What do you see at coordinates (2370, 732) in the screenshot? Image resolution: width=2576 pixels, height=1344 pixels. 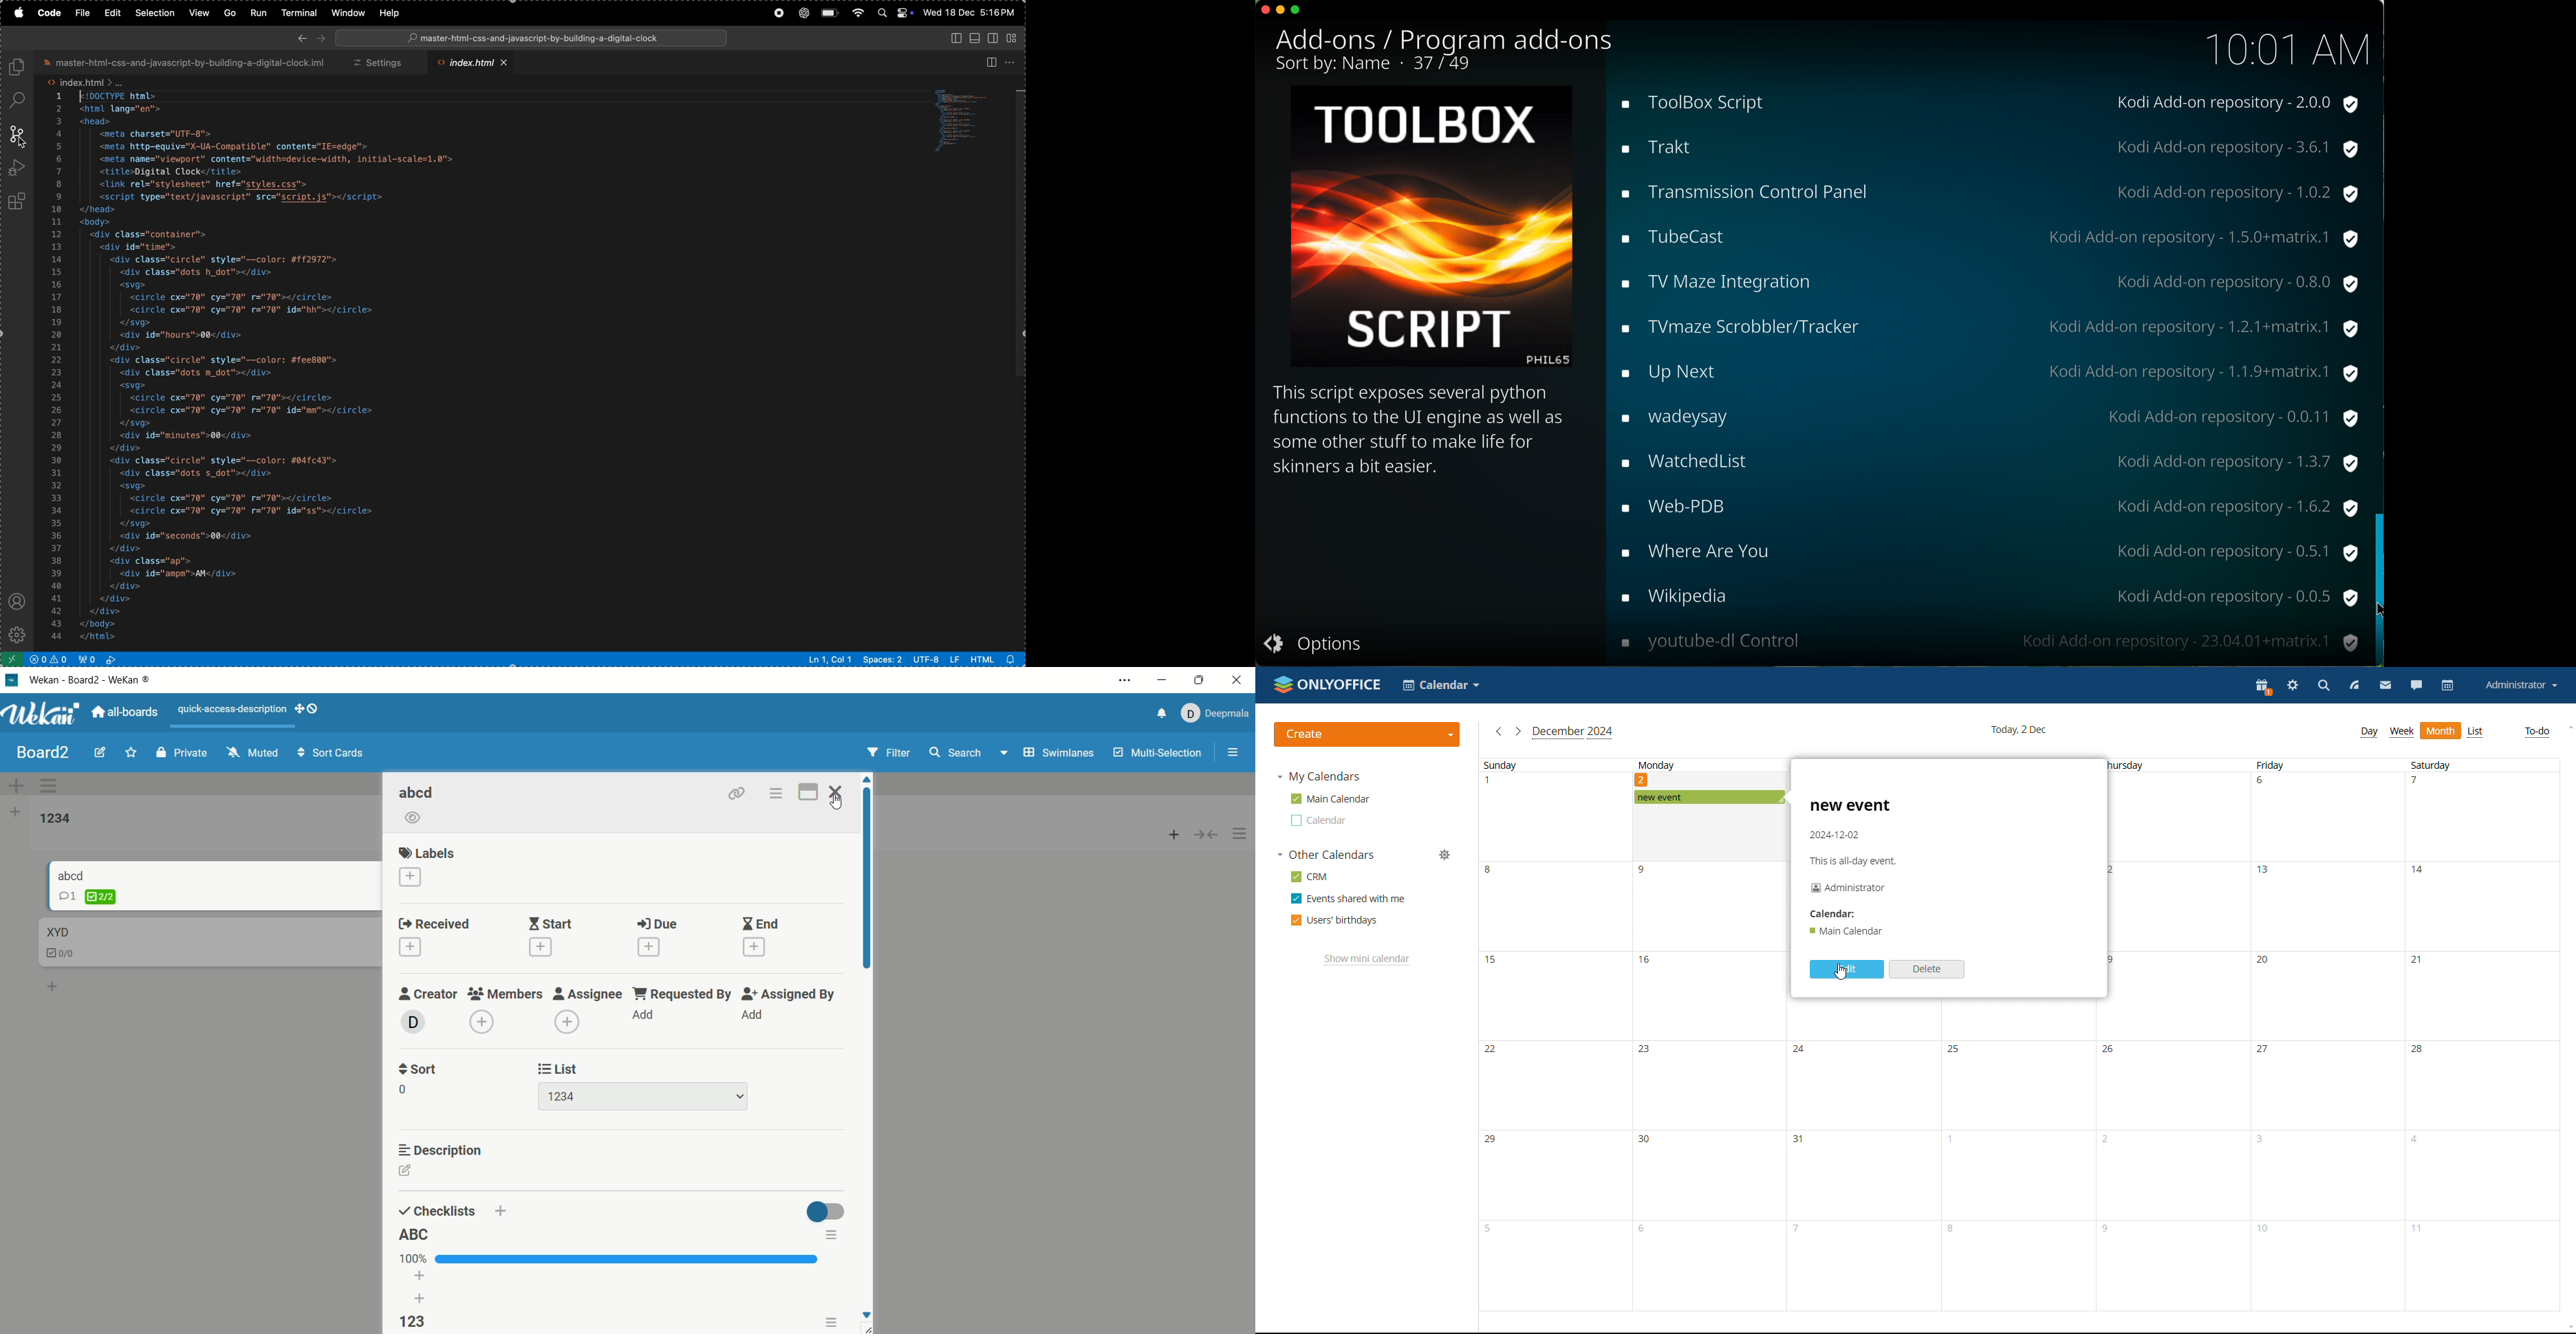 I see `day view` at bounding box center [2370, 732].